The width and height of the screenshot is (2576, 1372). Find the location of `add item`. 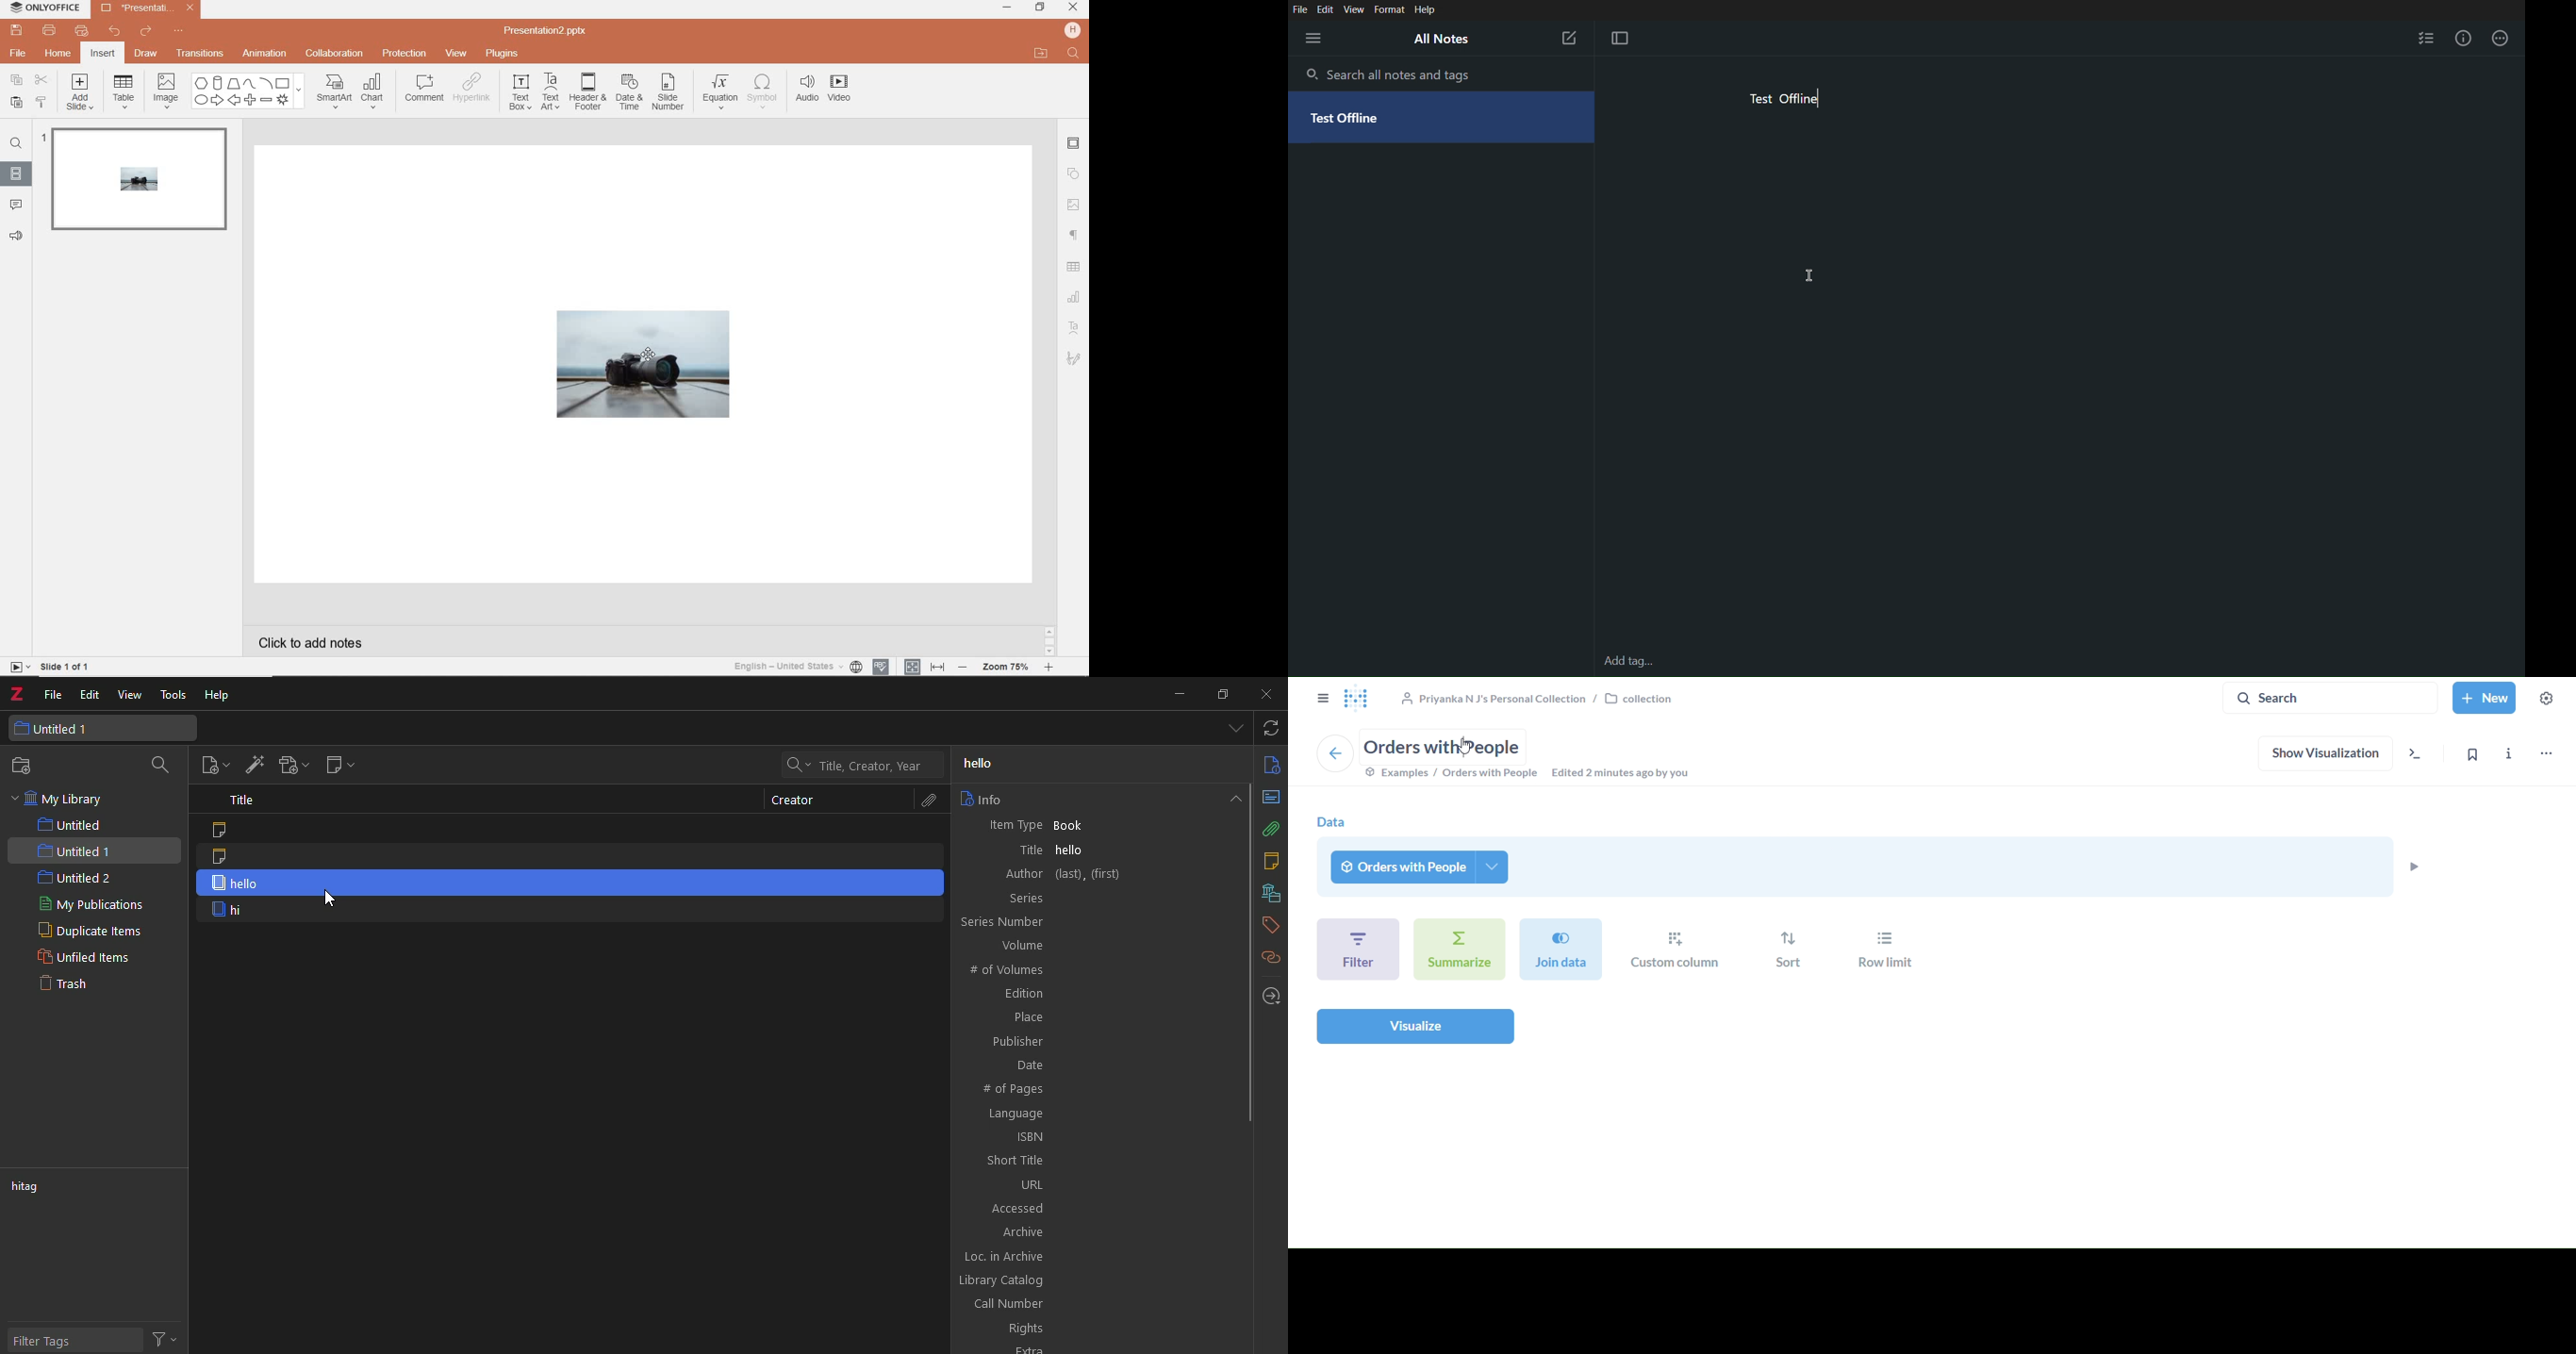

add item is located at coordinates (256, 766).